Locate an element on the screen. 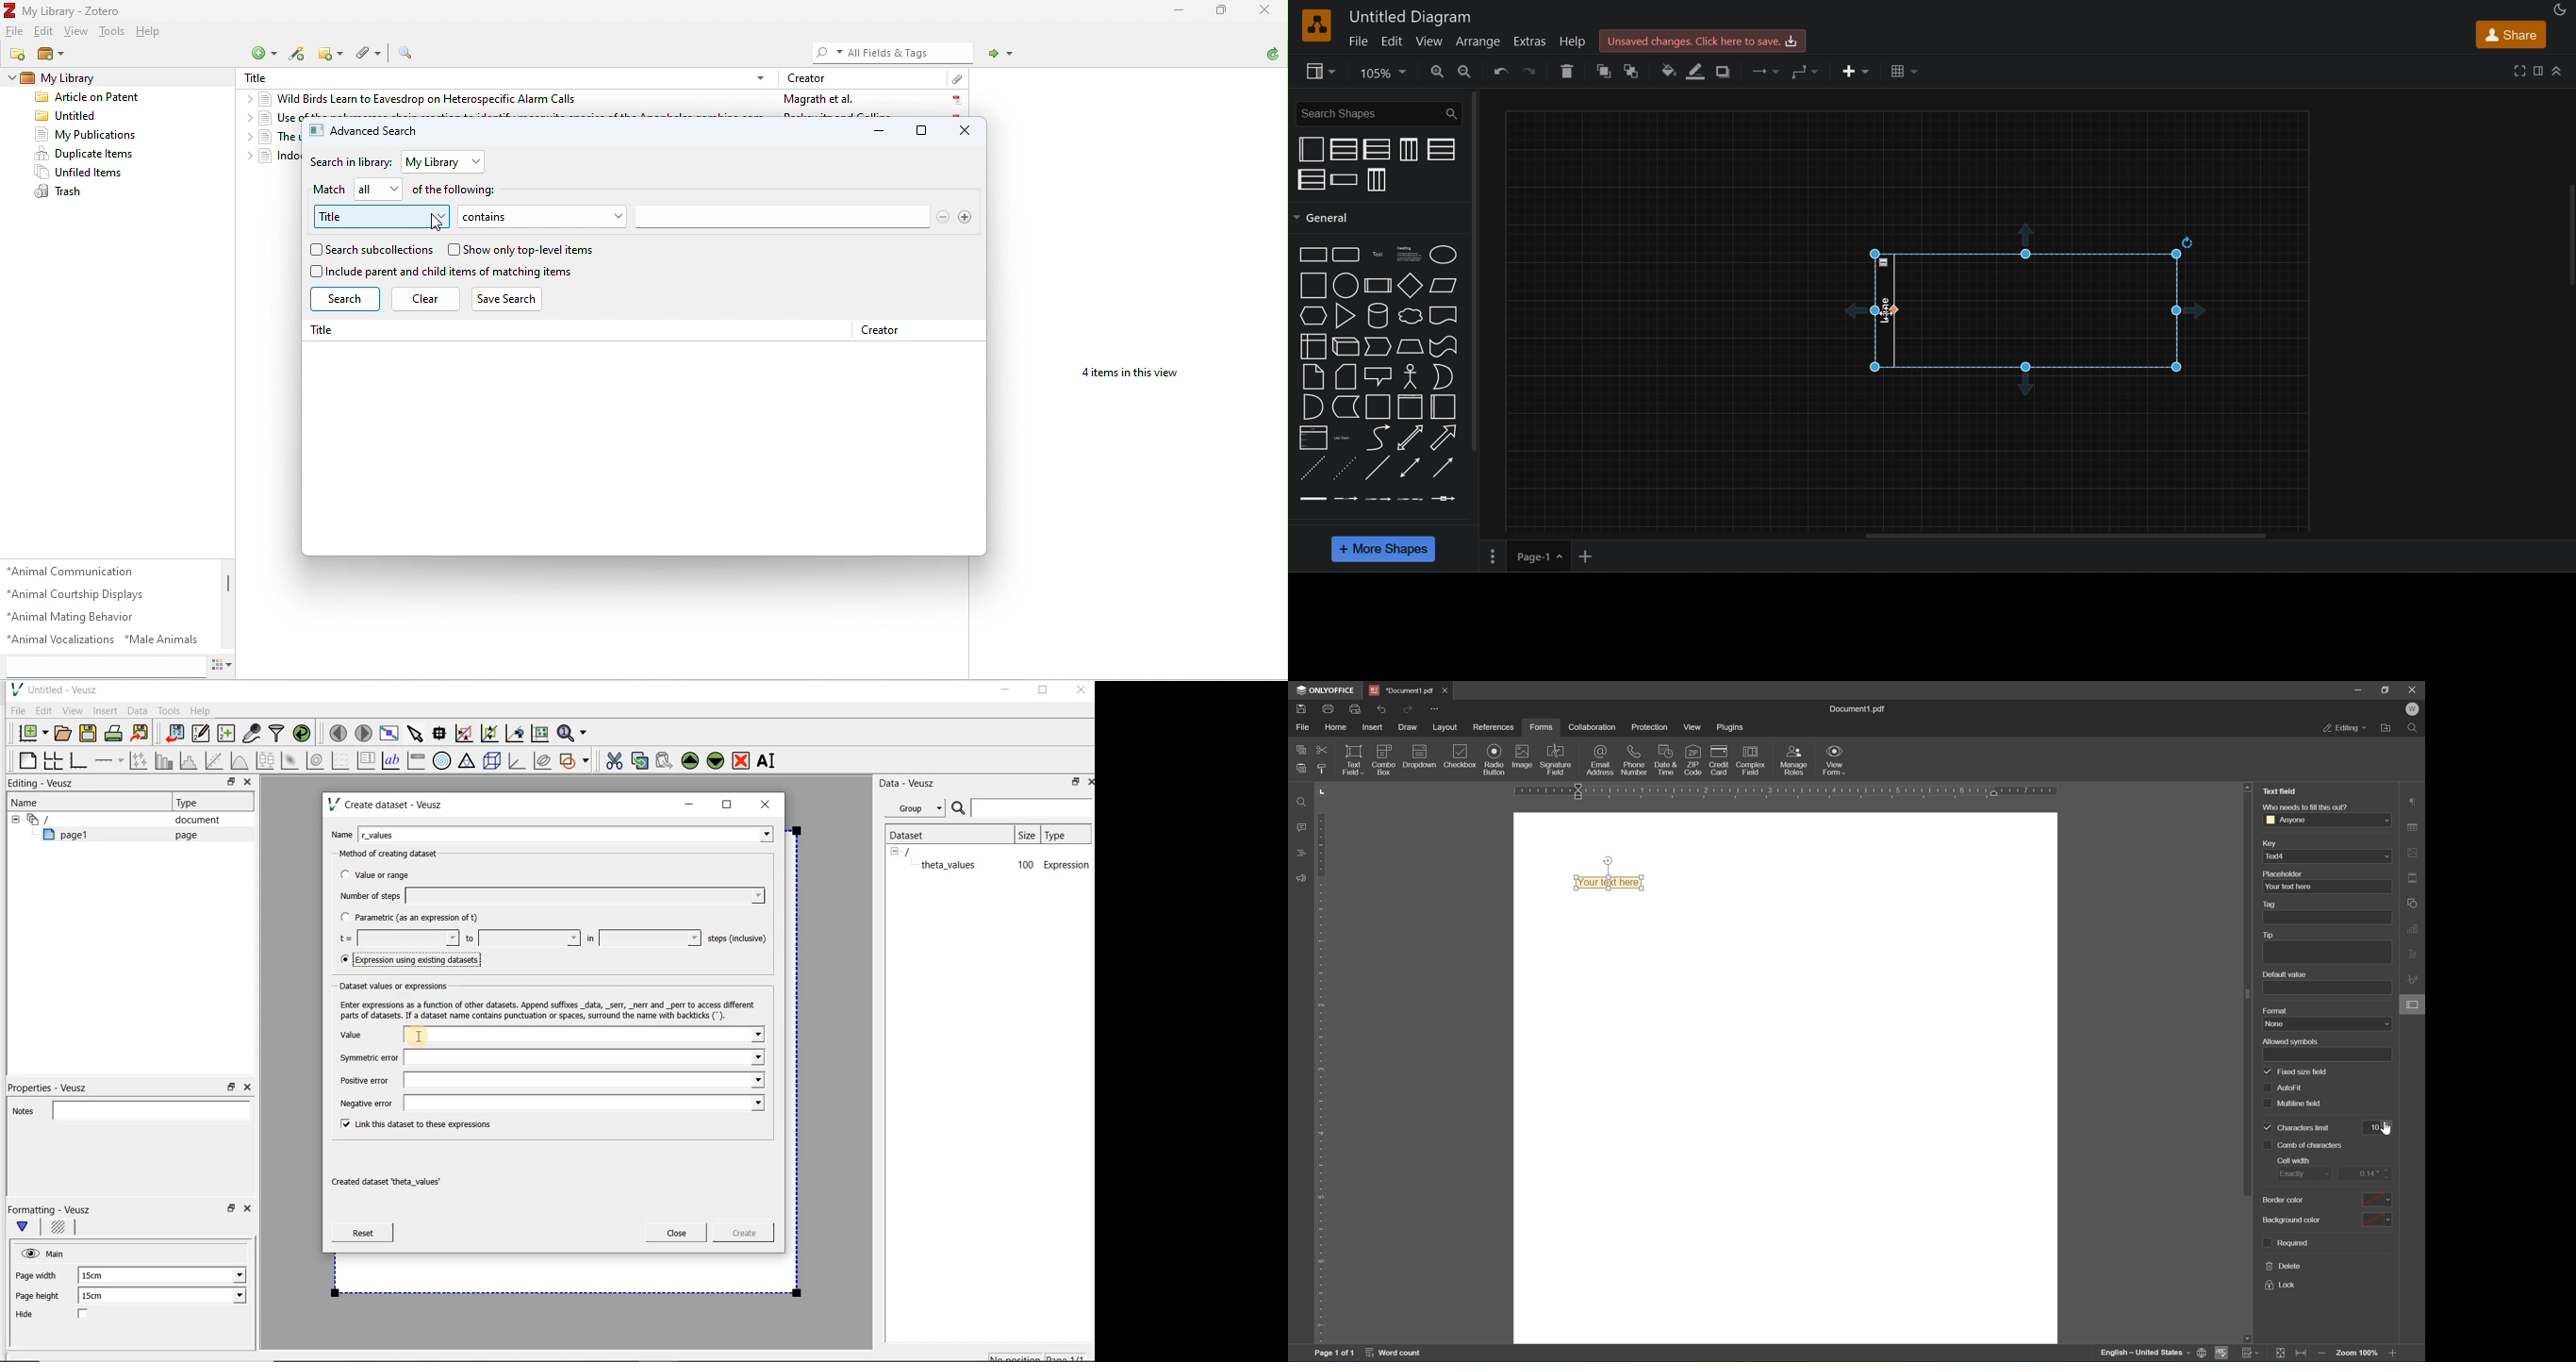 The image size is (2576, 1372). trapezoid is located at coordinates (1410, 346).